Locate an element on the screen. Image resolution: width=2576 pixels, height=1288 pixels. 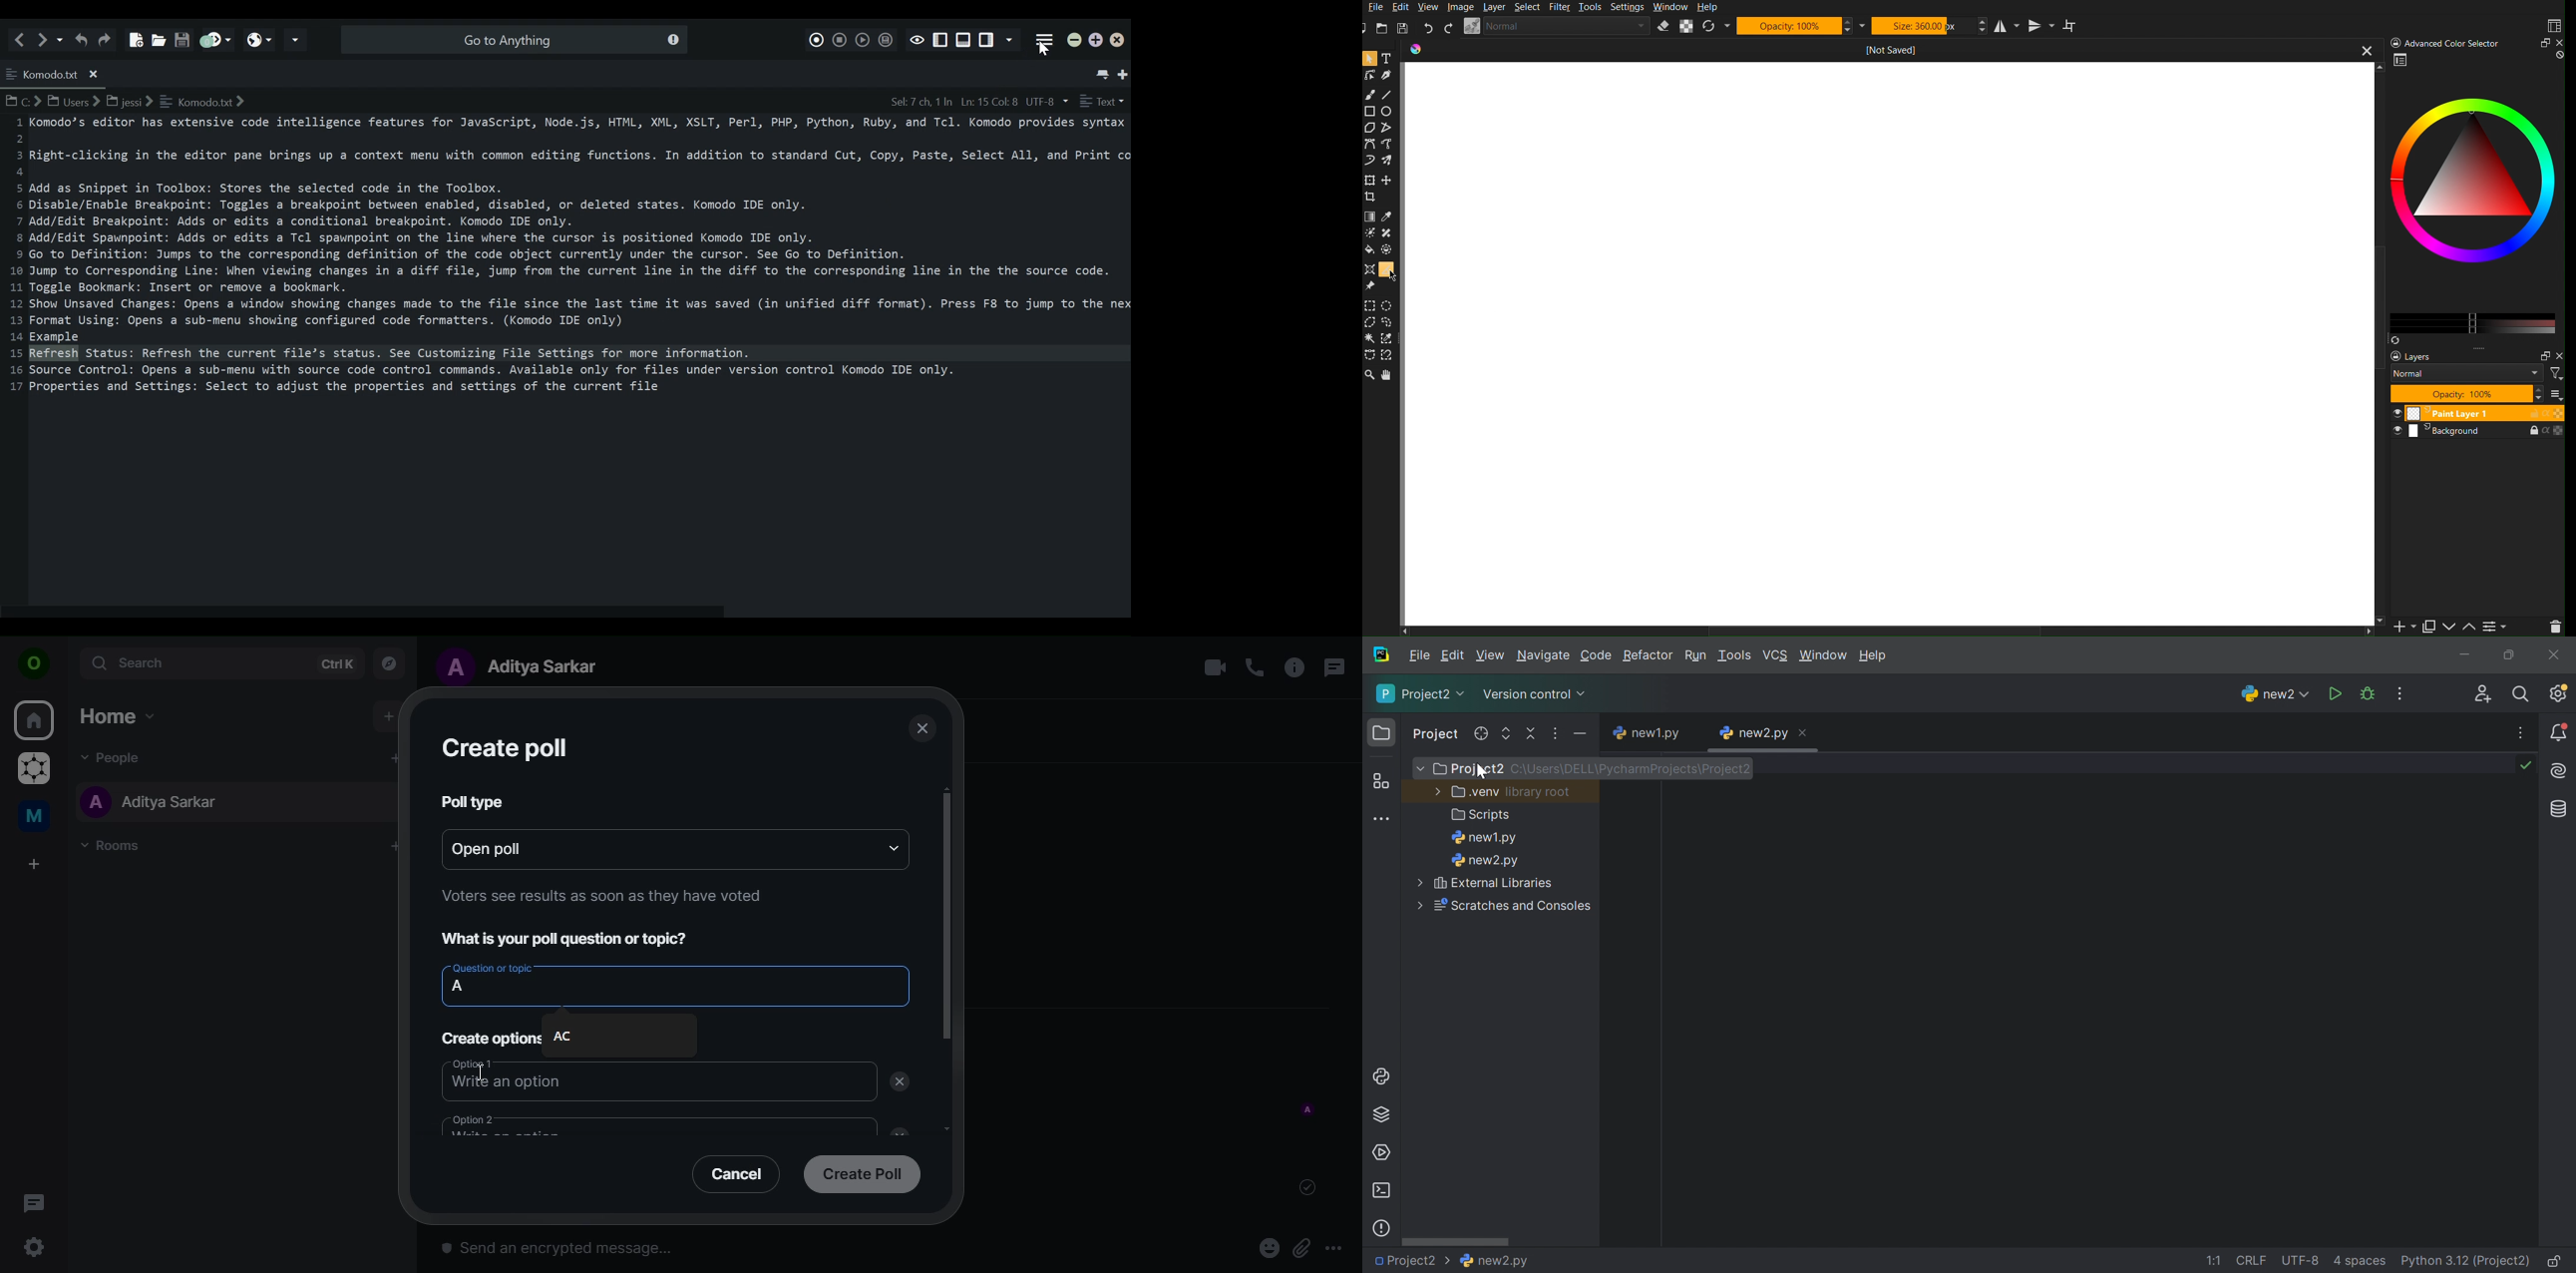
Workspace is located at coordinates (1892, 345).